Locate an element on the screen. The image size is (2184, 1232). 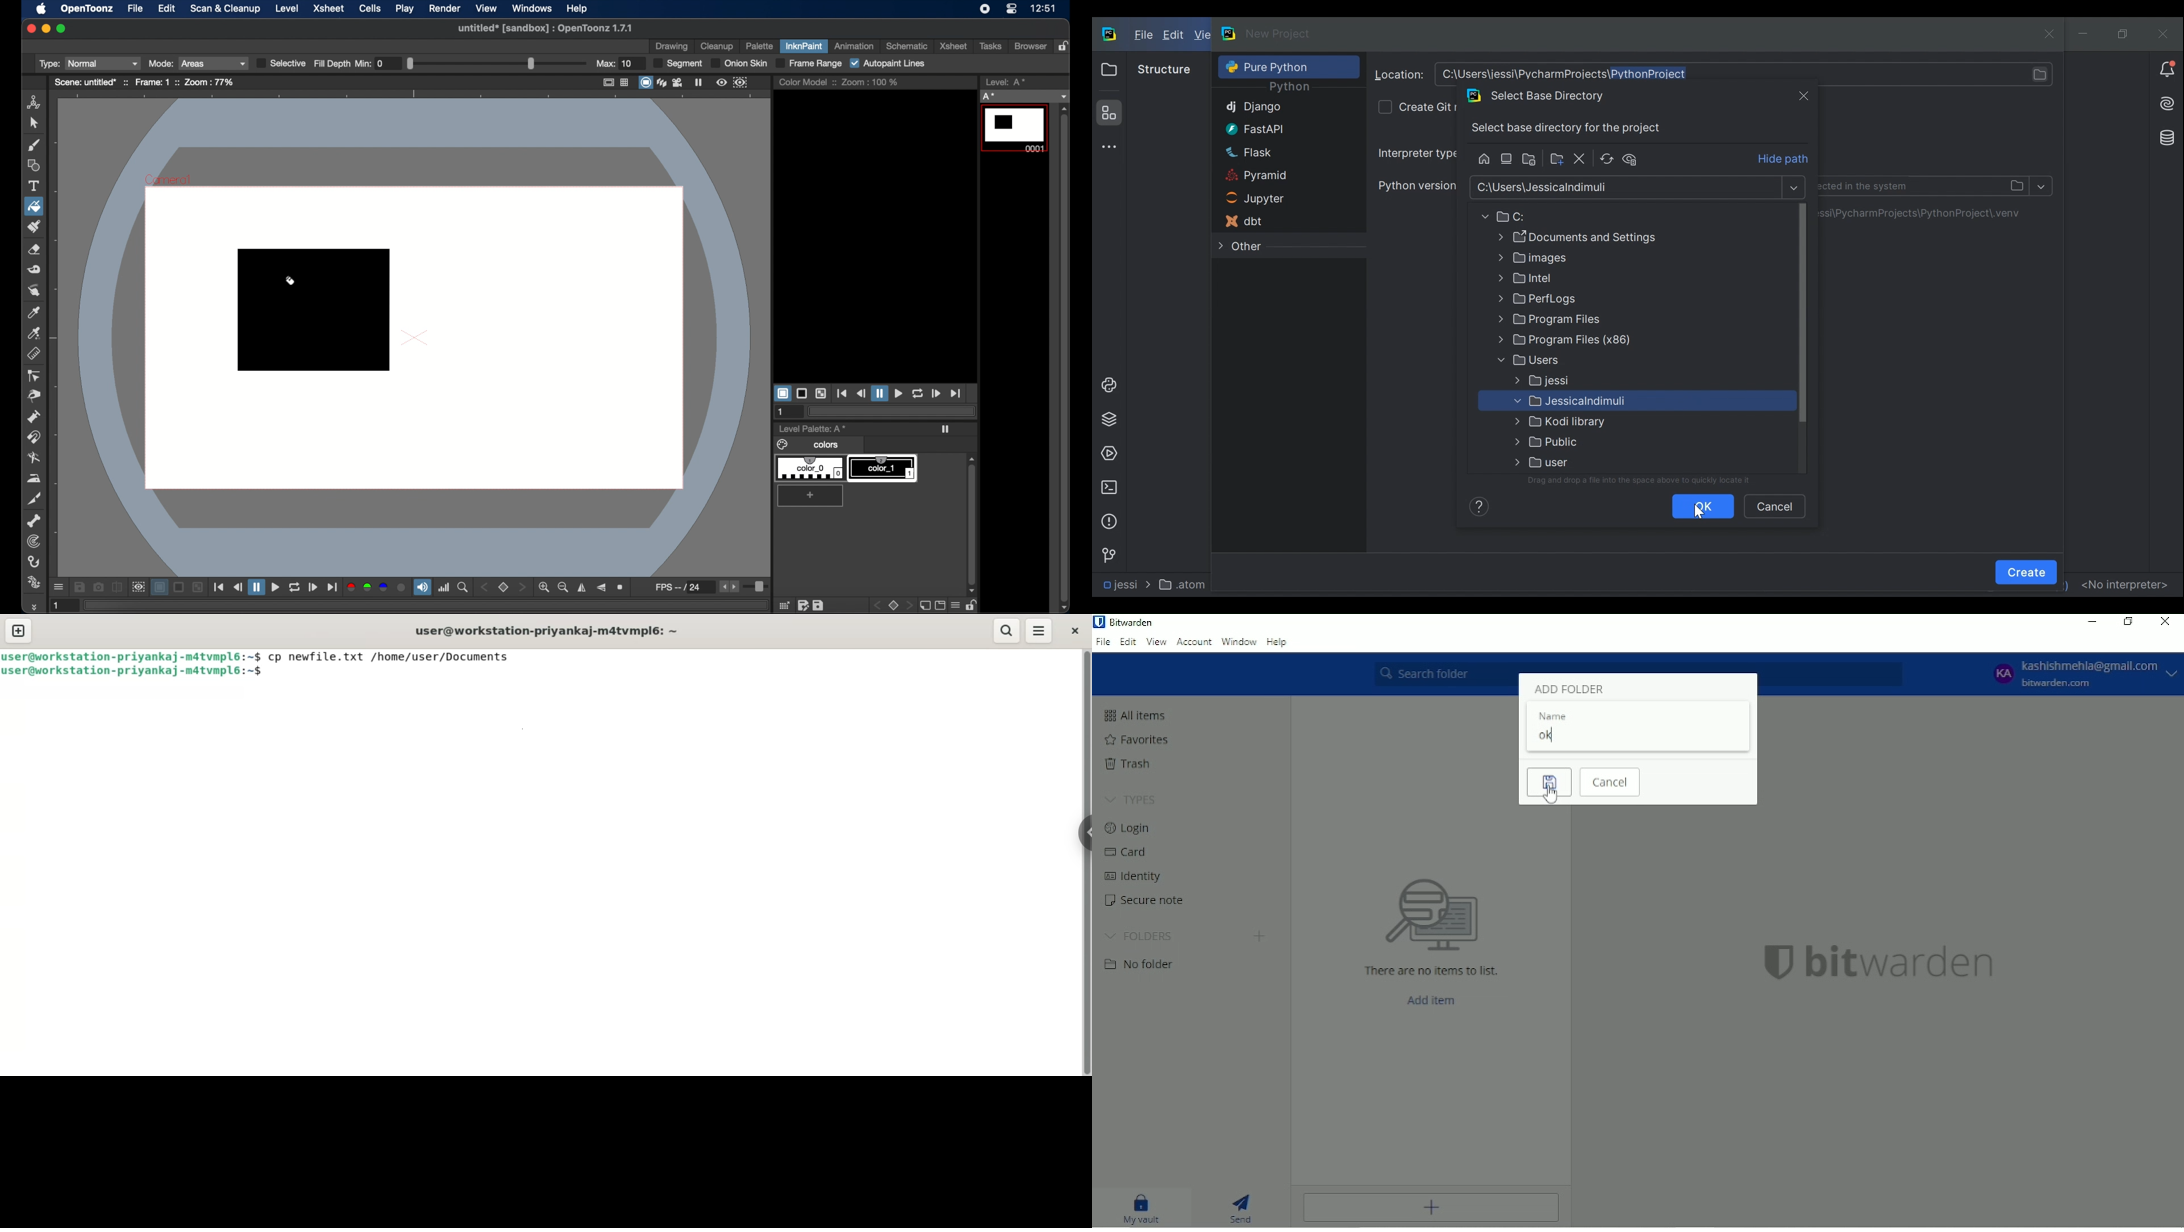
shapes is located at coordinates (35, 166).